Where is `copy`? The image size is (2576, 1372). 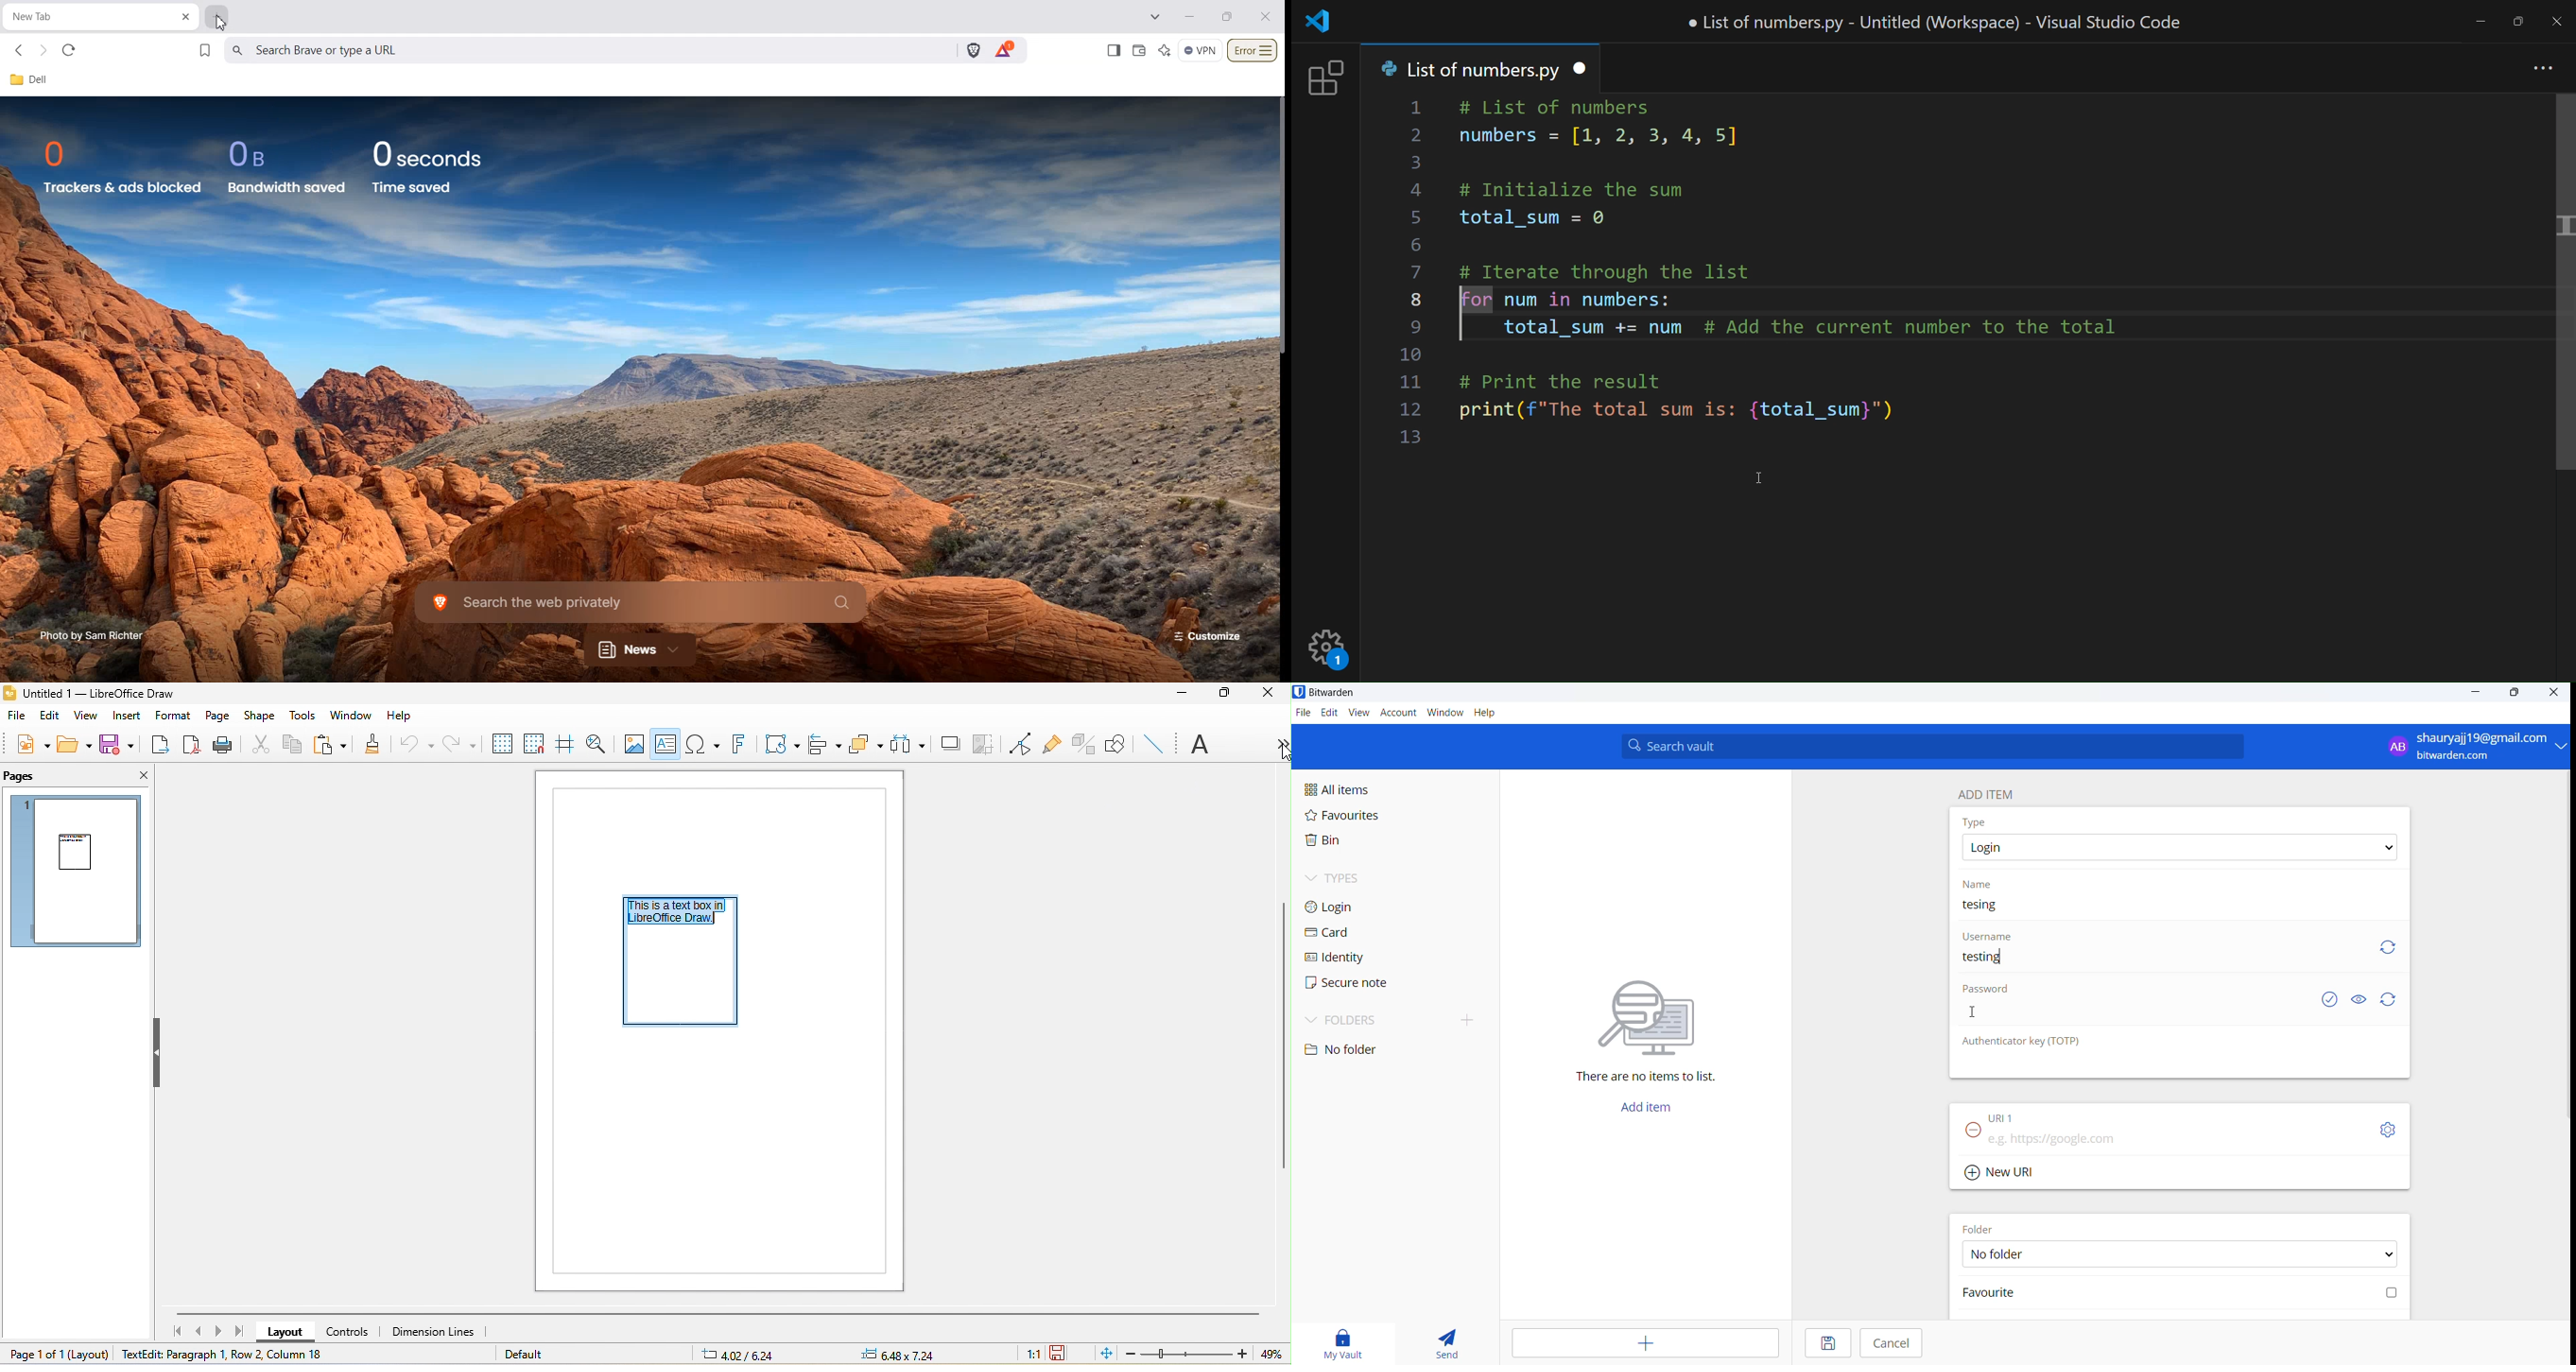
copy is located at coordinates (295, 747).